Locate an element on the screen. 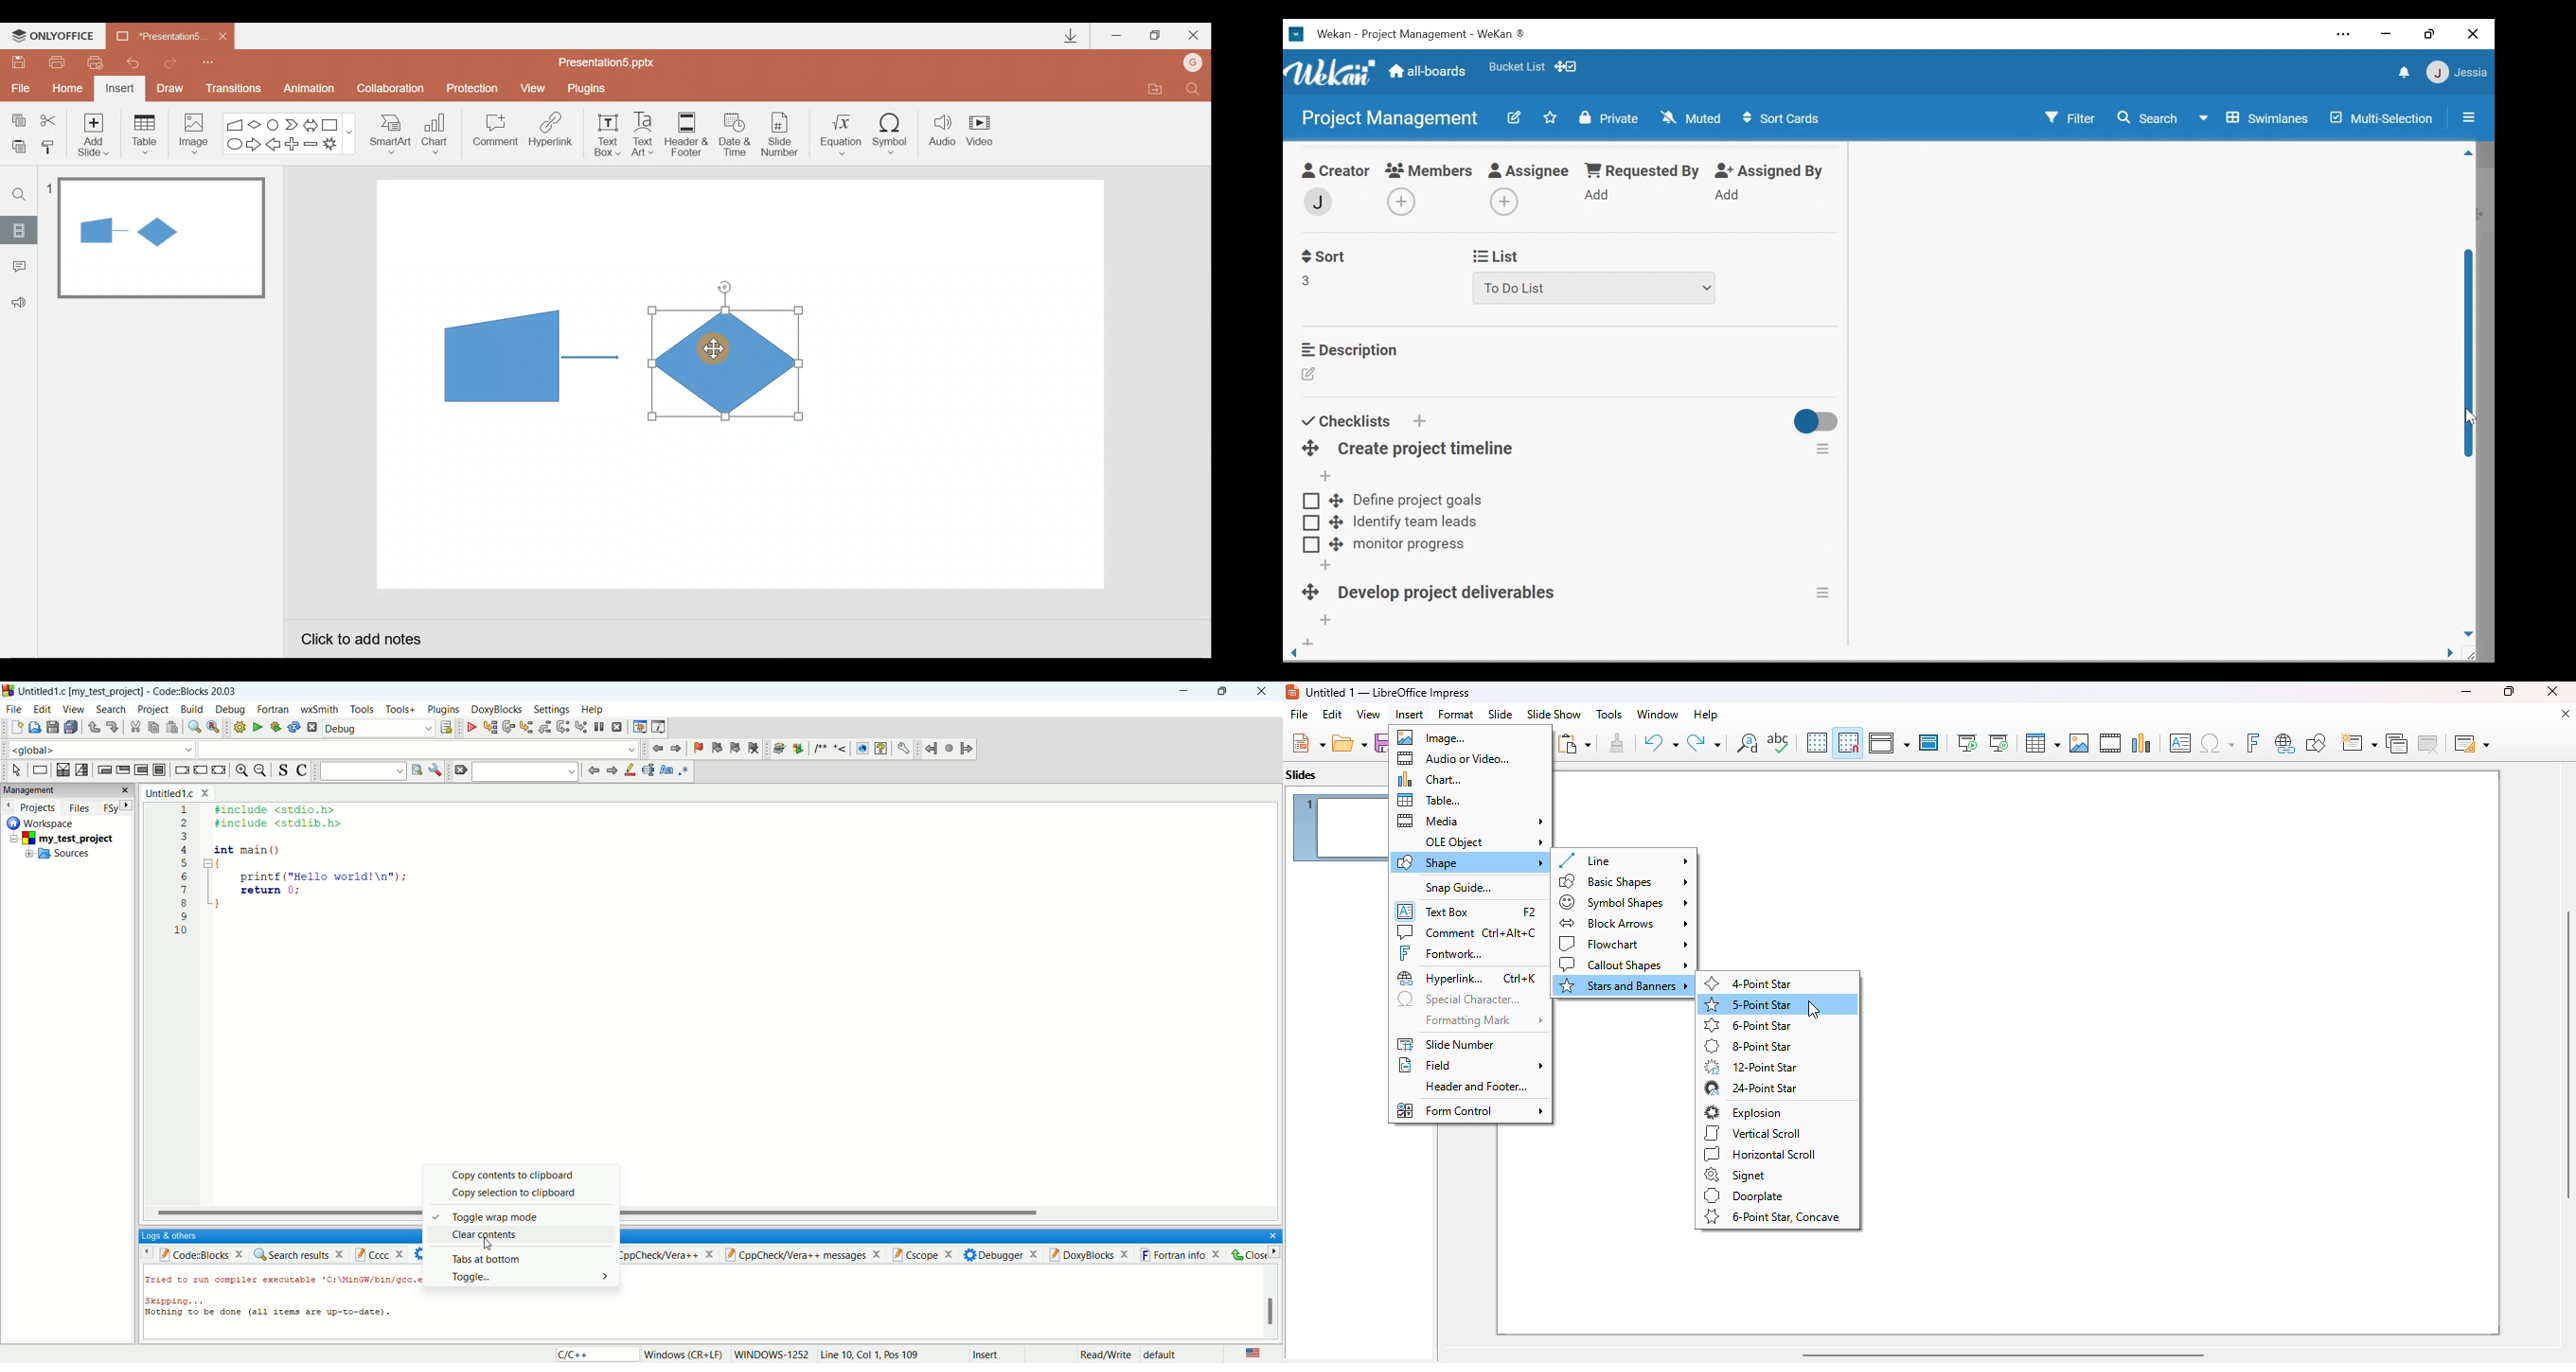 This screenshot has width=2576, height=1372. spelling is located at coordinates (1778, 742).